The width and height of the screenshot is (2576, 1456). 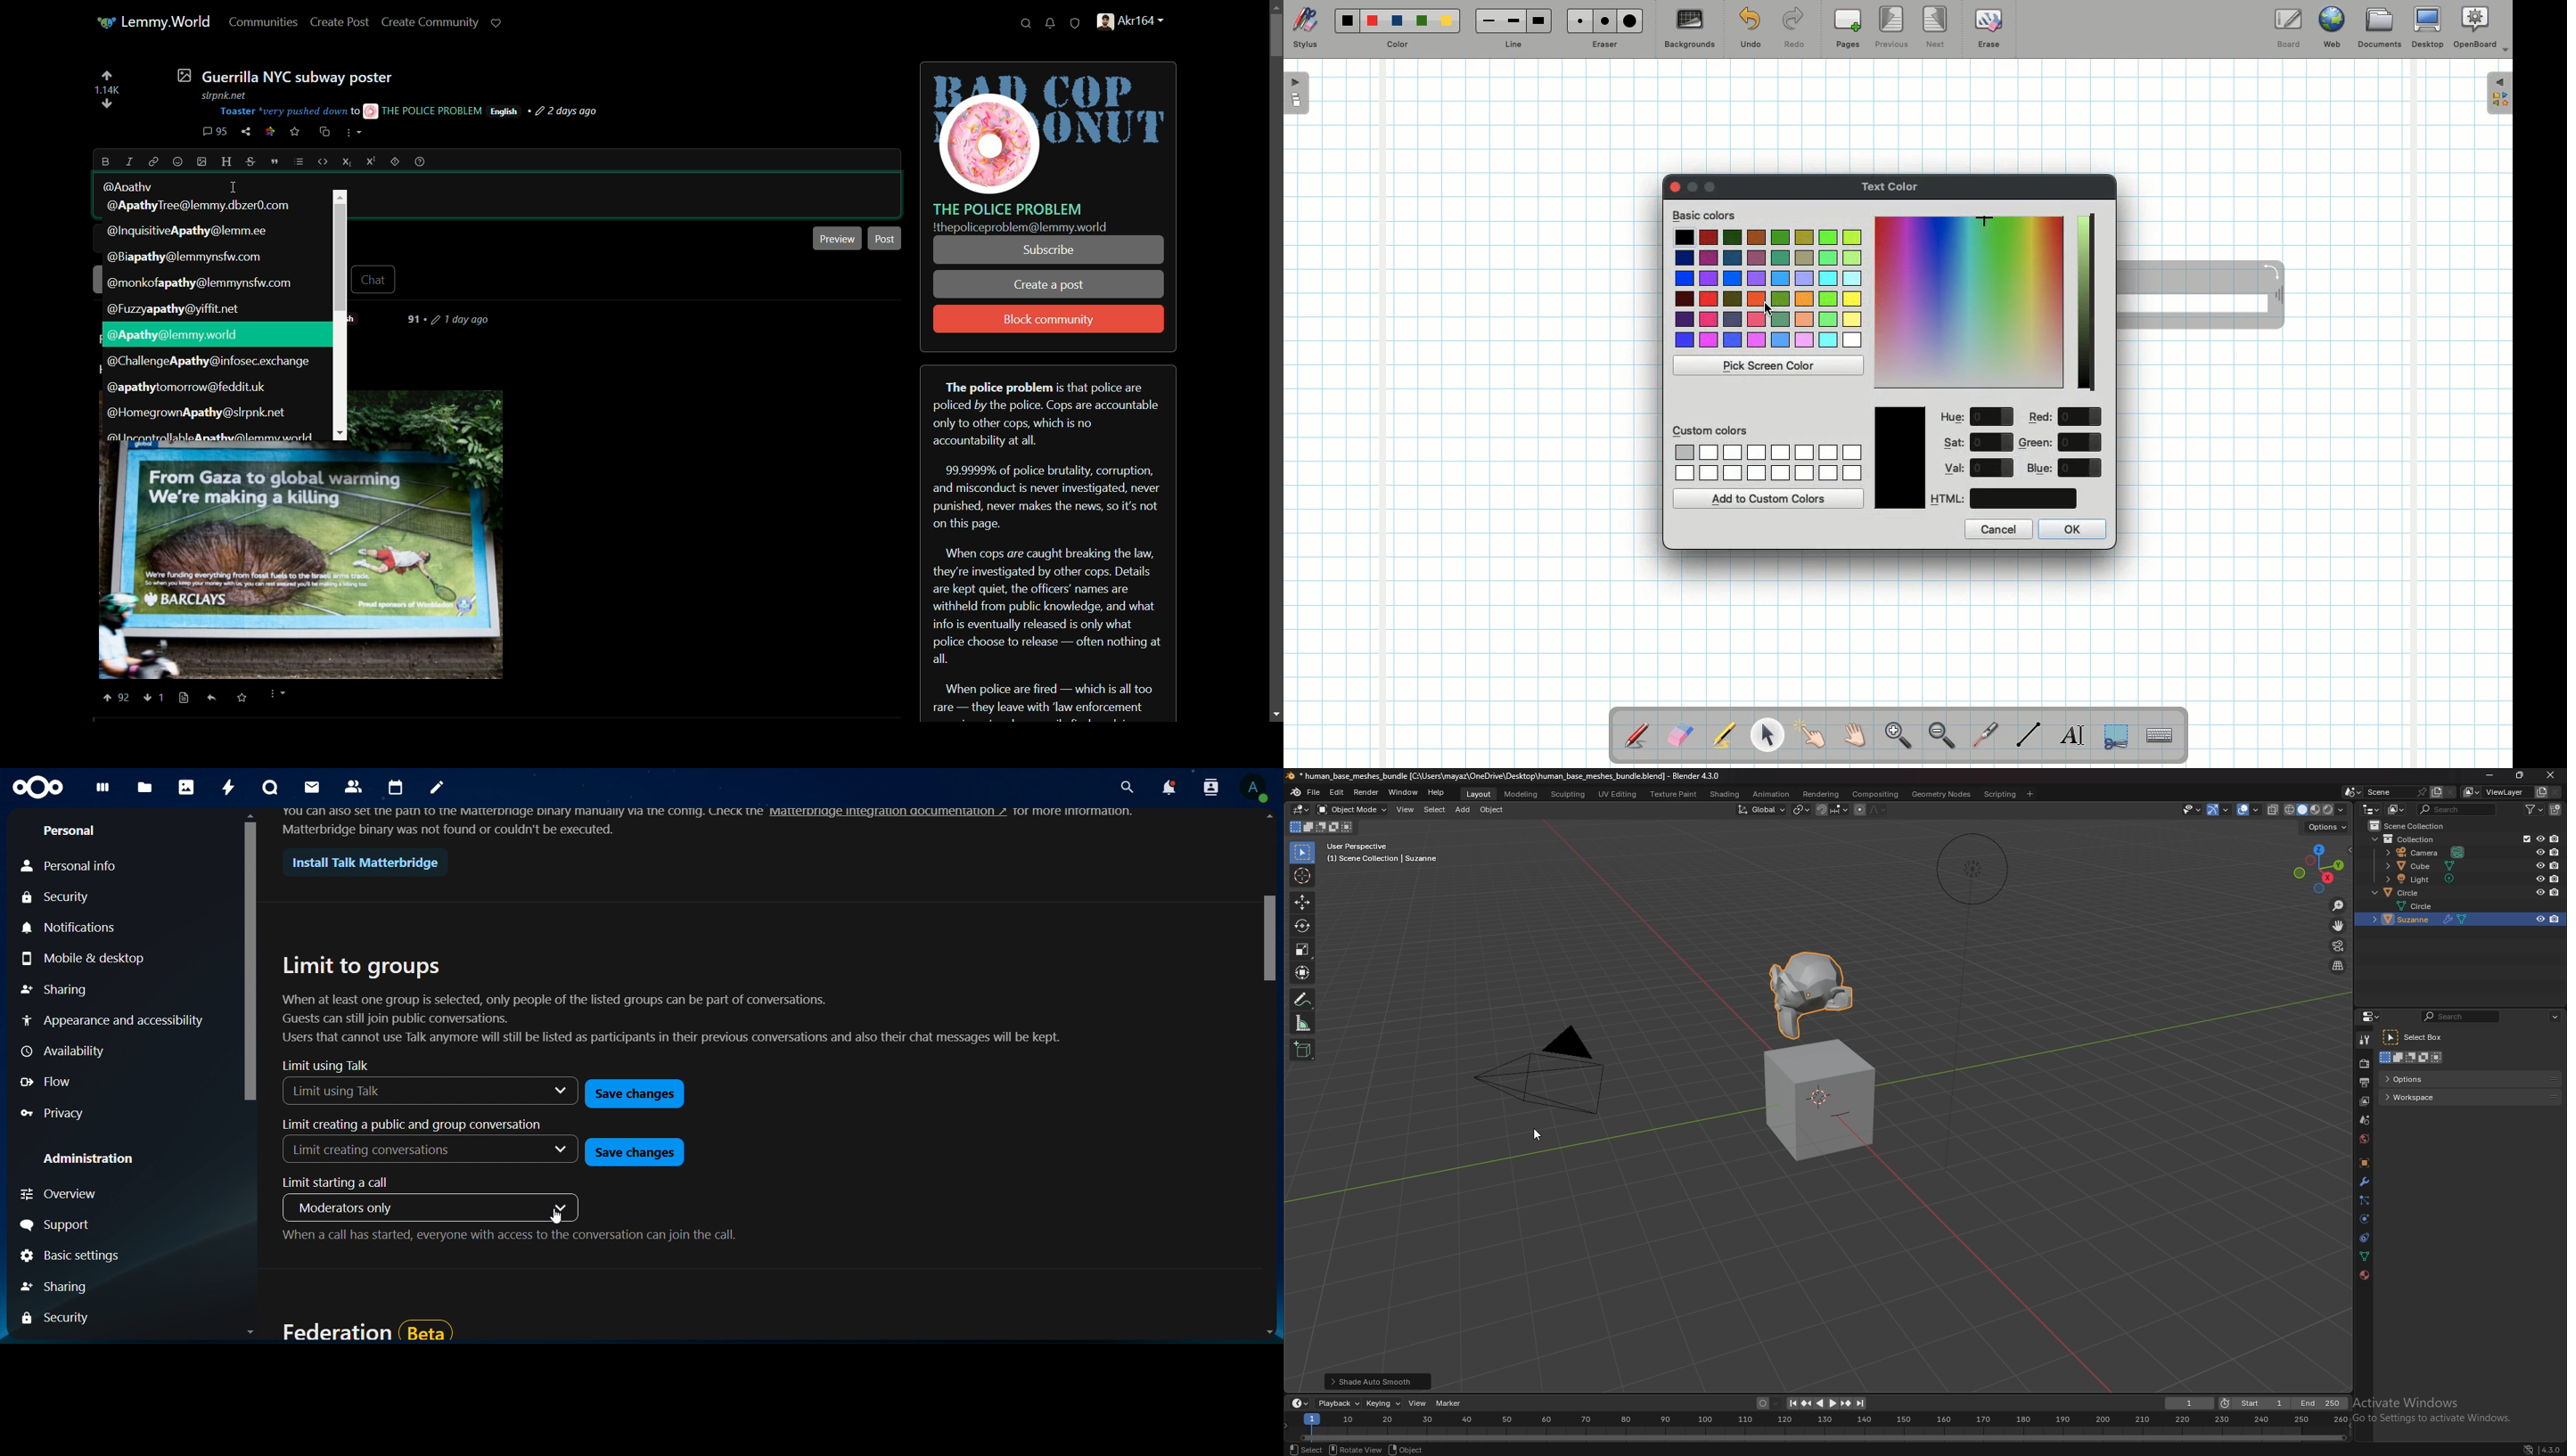 I want to click on window, so click(x=1404, y=792).